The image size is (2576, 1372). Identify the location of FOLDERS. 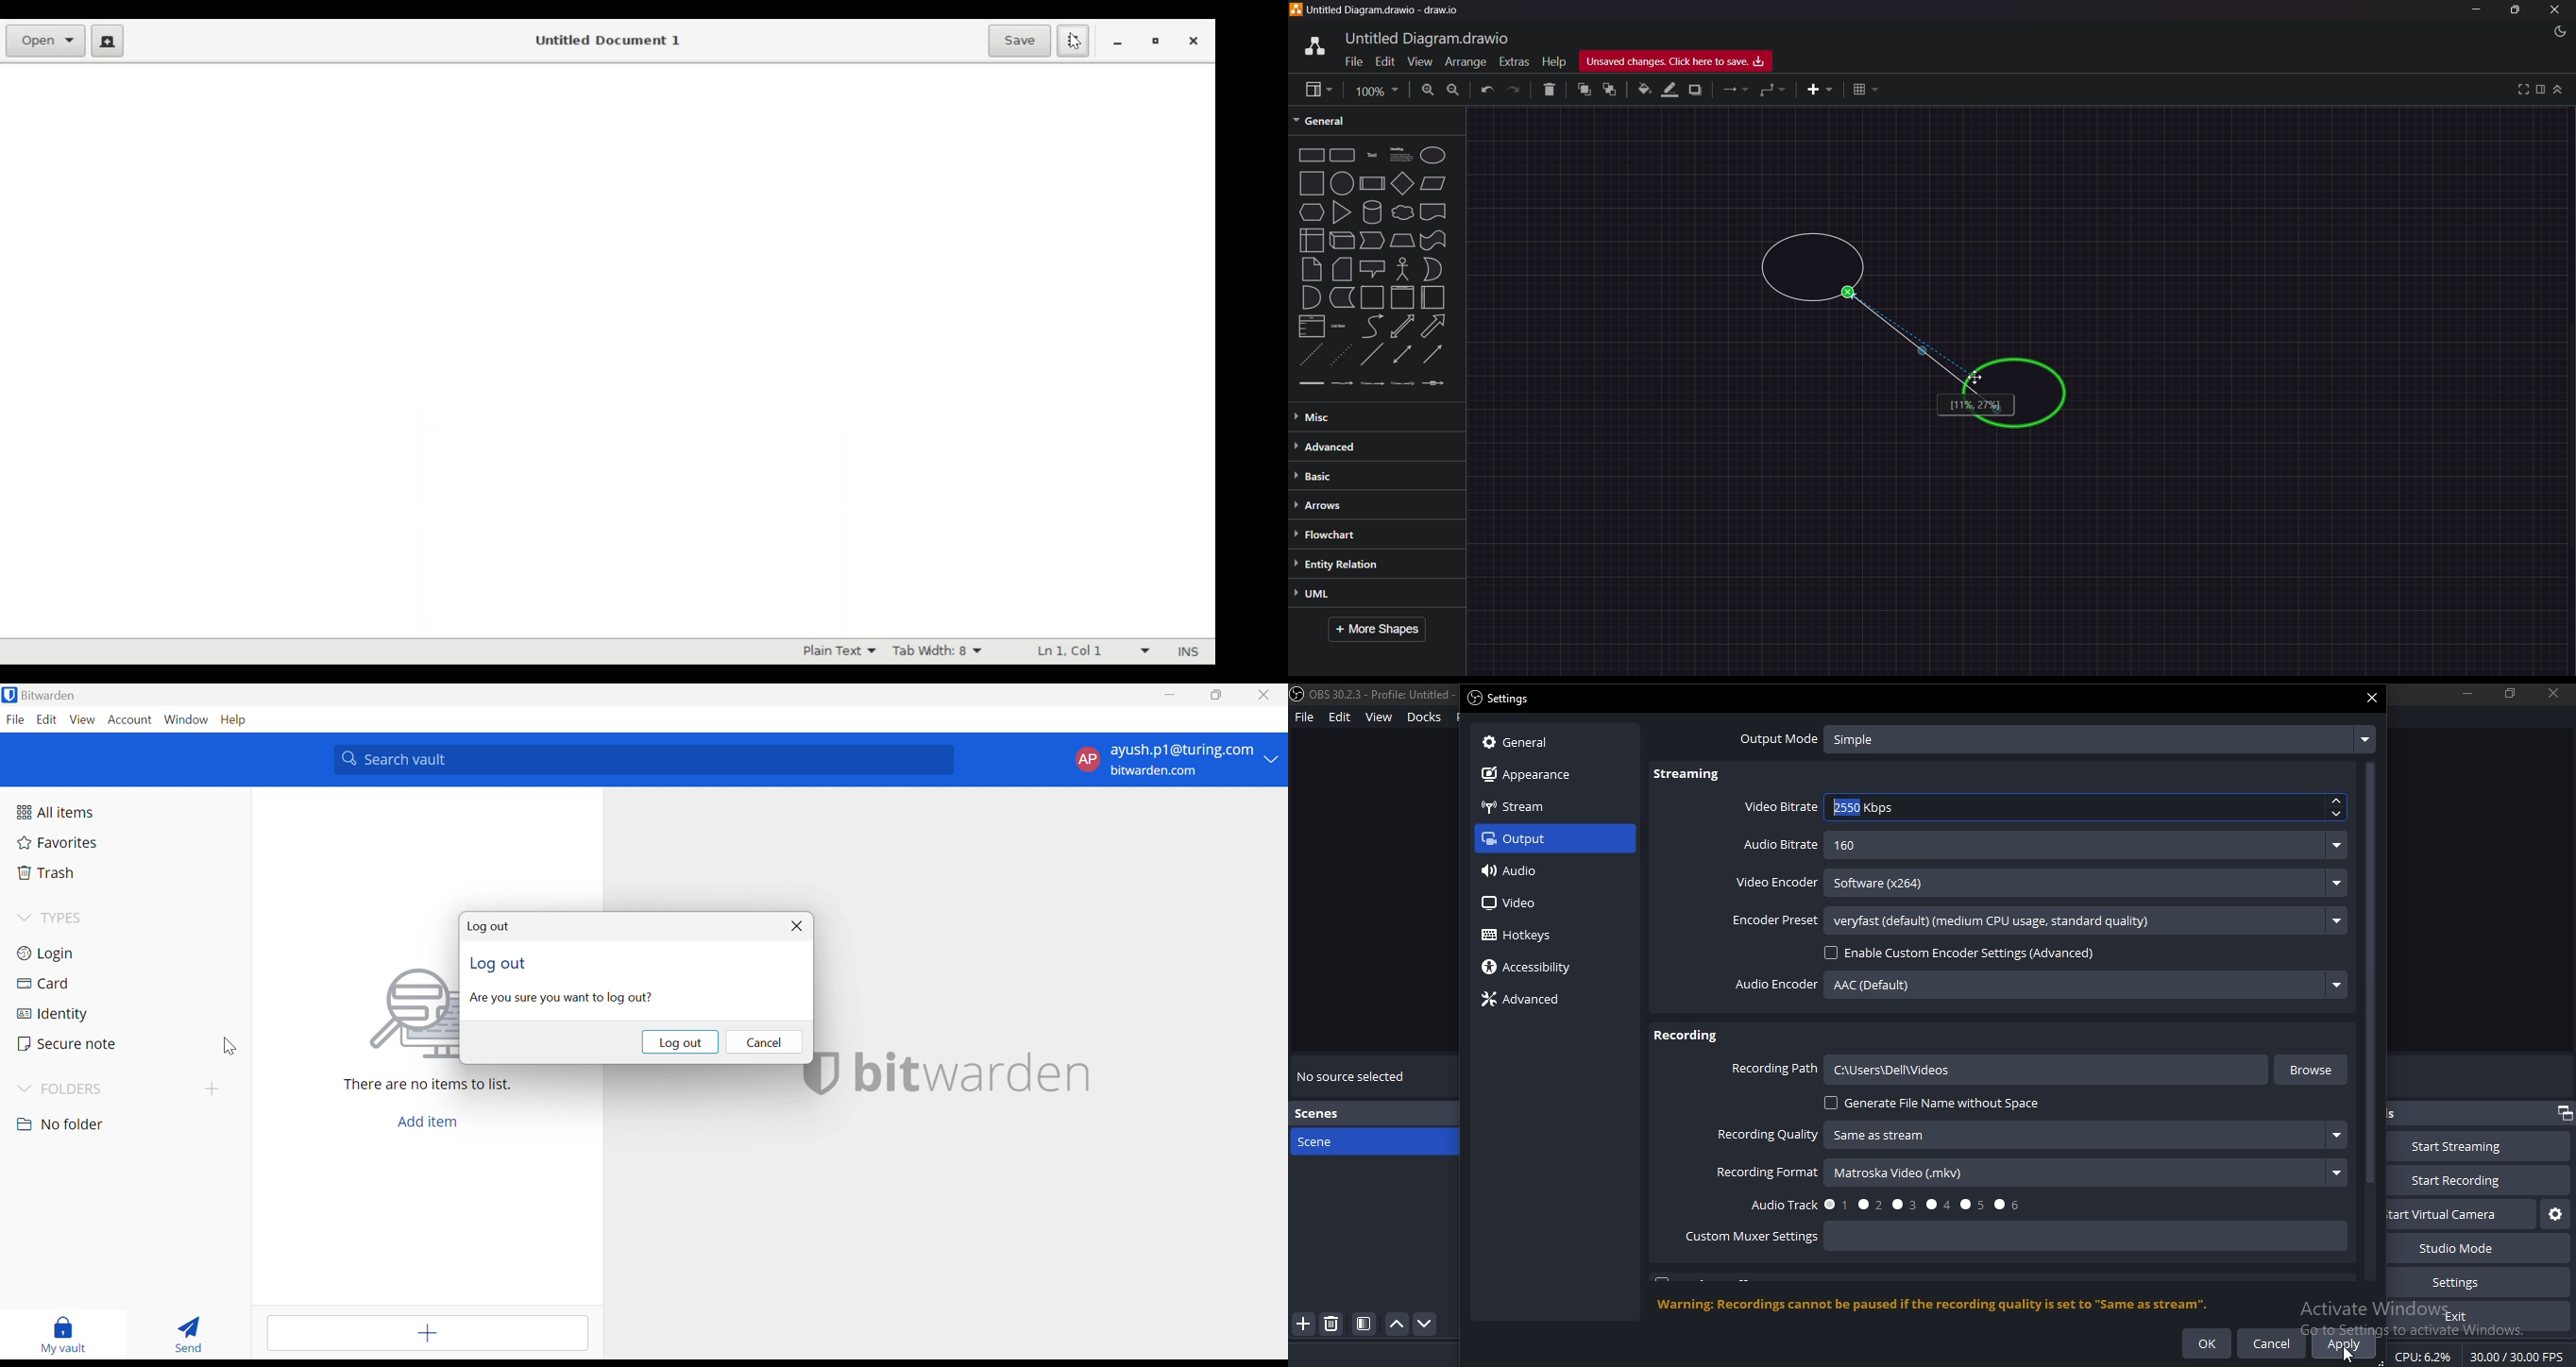
(76, 1089).